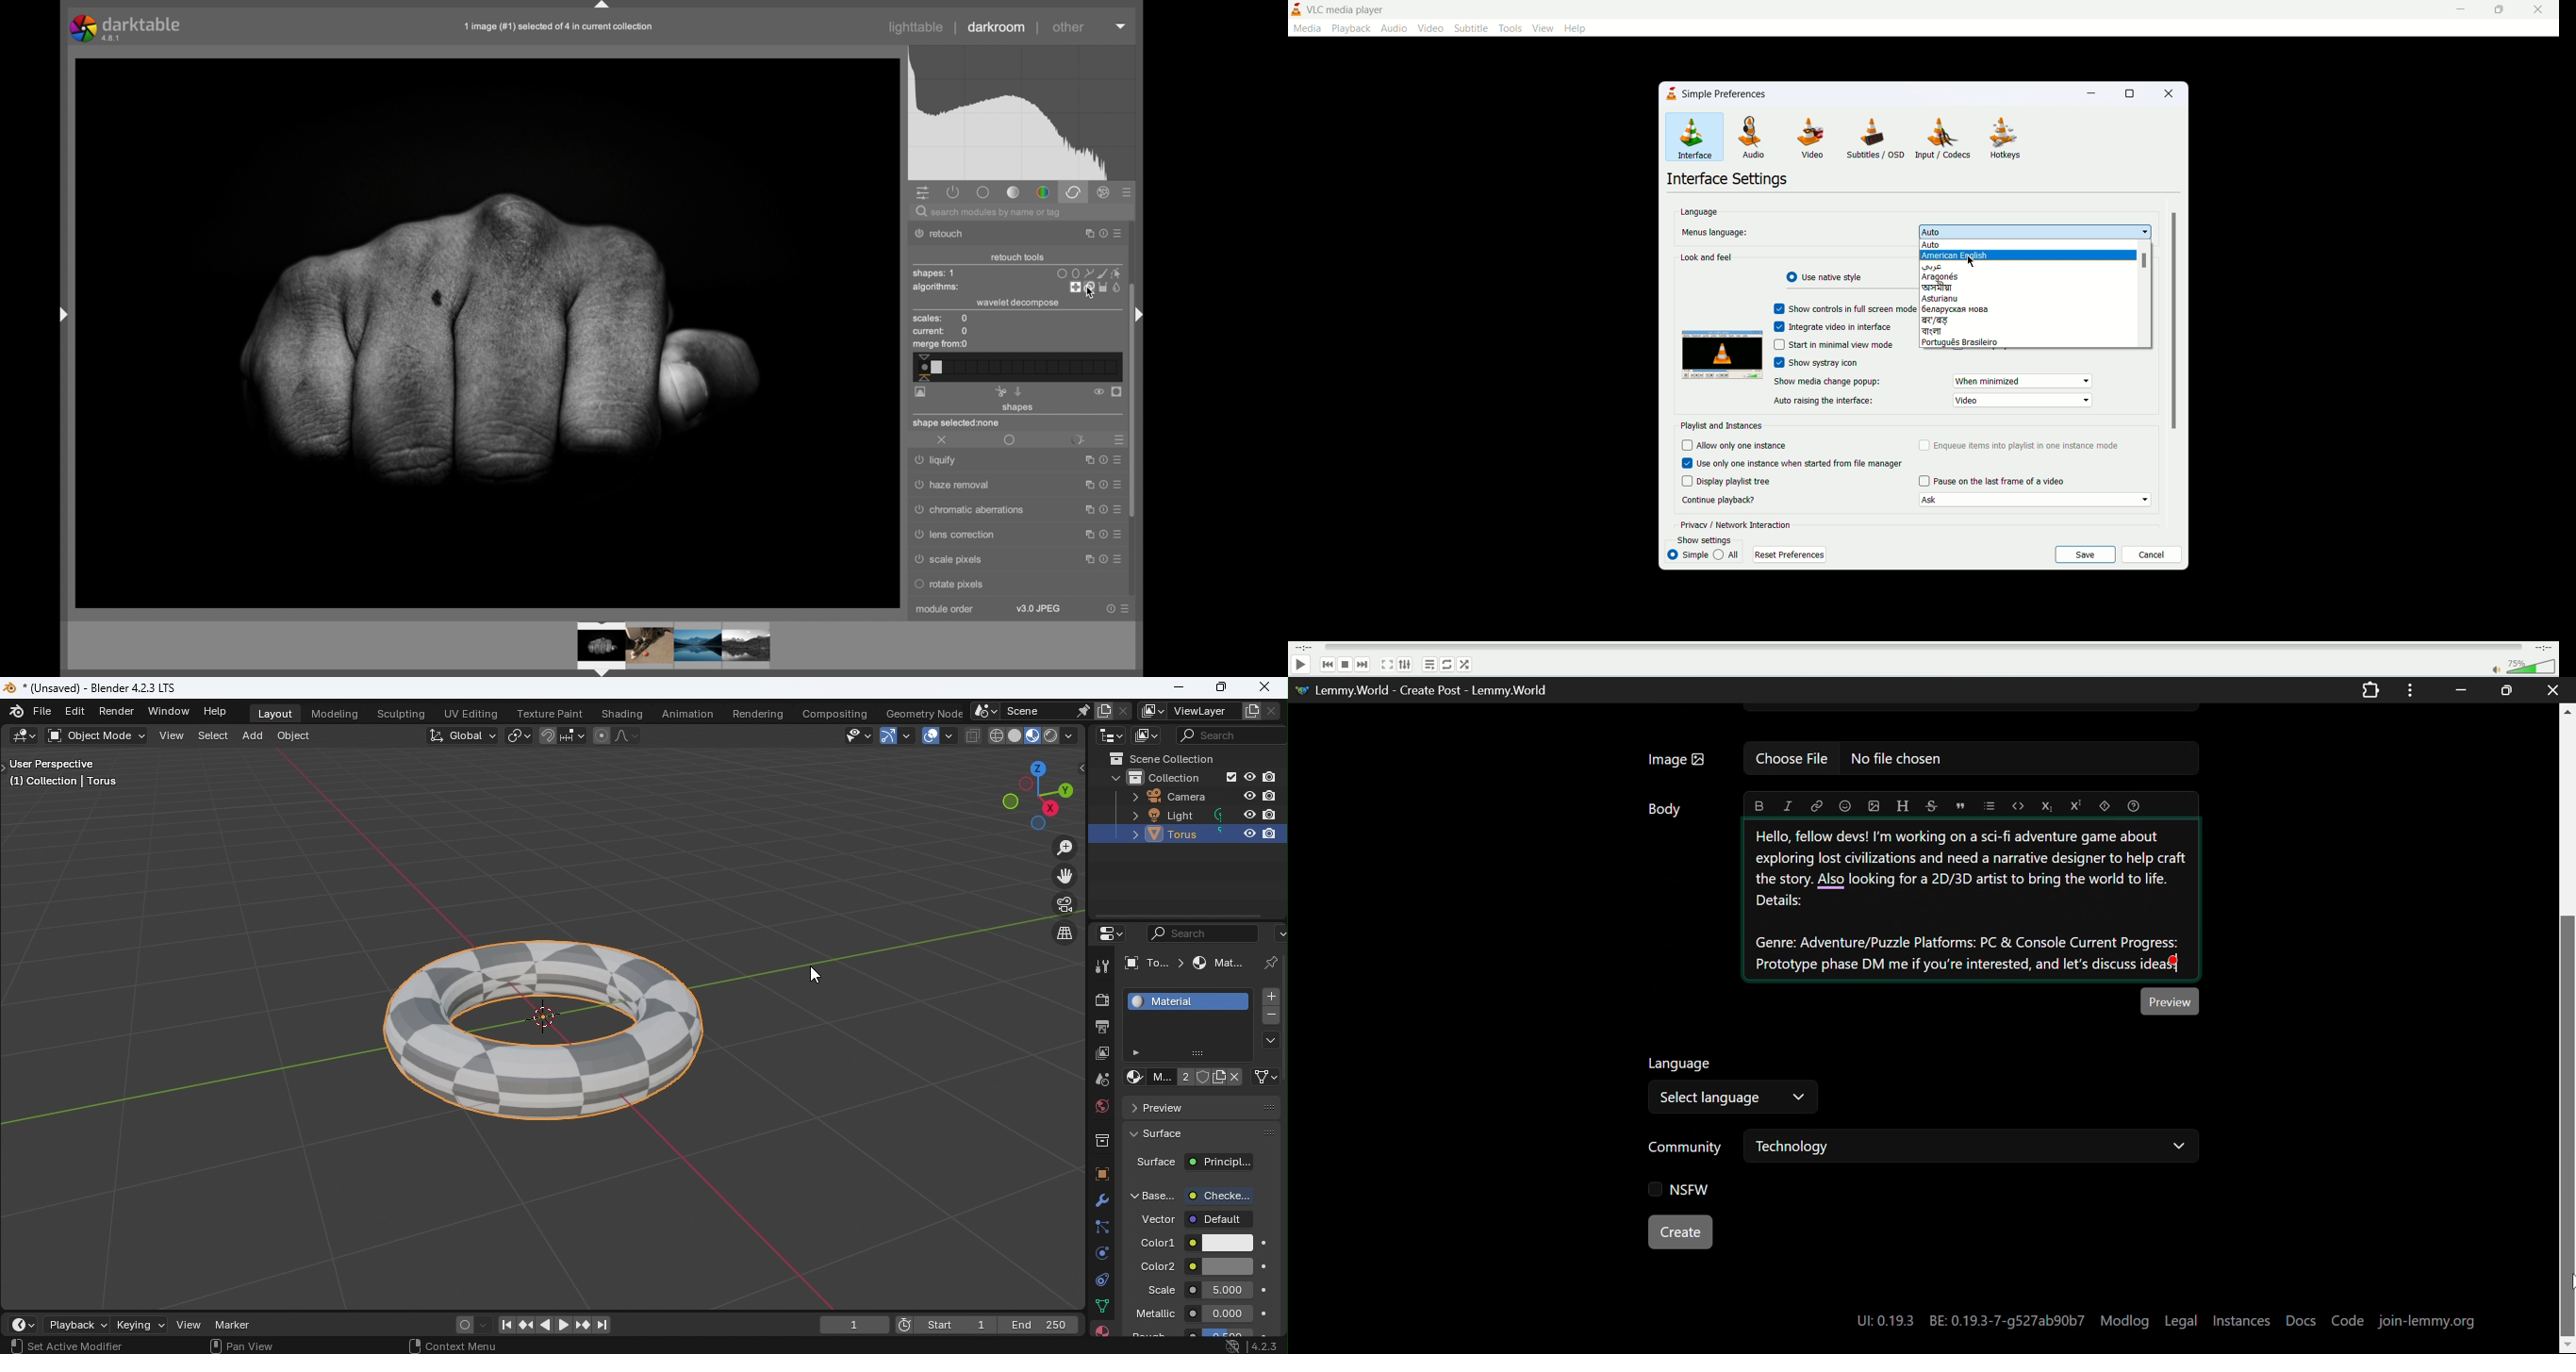 The image size is (2576, 1372). Describe the element at coordinates (1963, 343) in the screenshot. I see `potugese` at that location.